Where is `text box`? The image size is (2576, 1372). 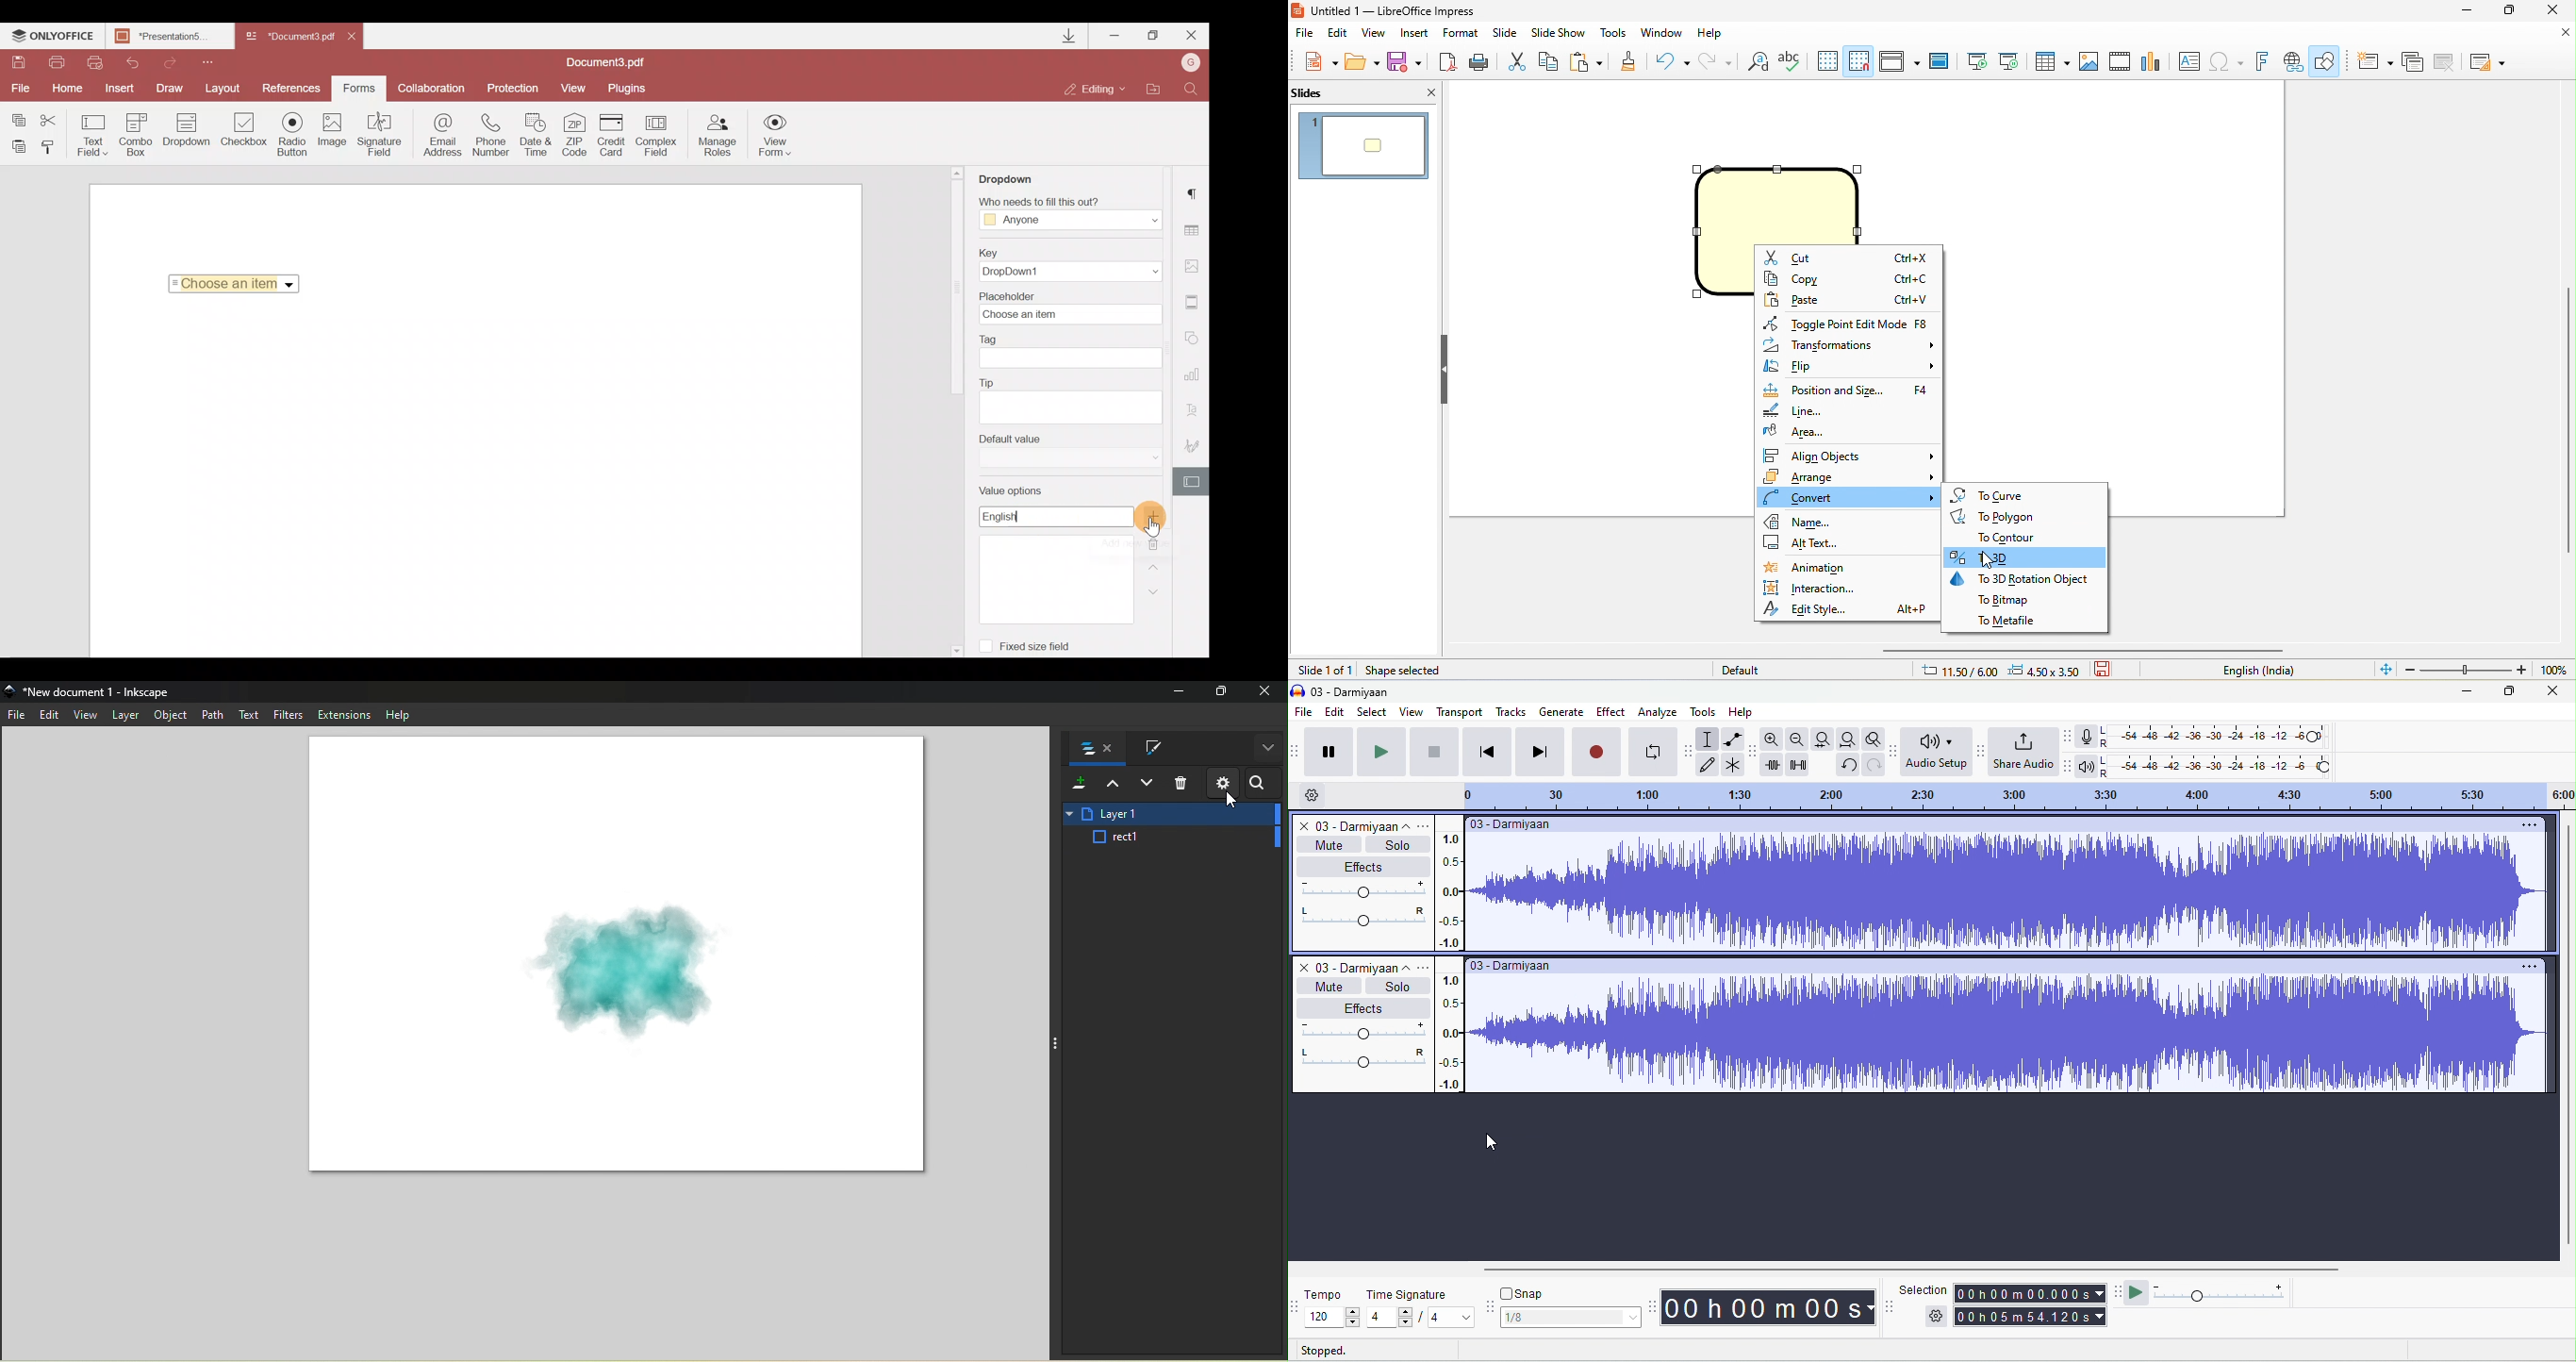
text box is located at coordinates (2191, 63).